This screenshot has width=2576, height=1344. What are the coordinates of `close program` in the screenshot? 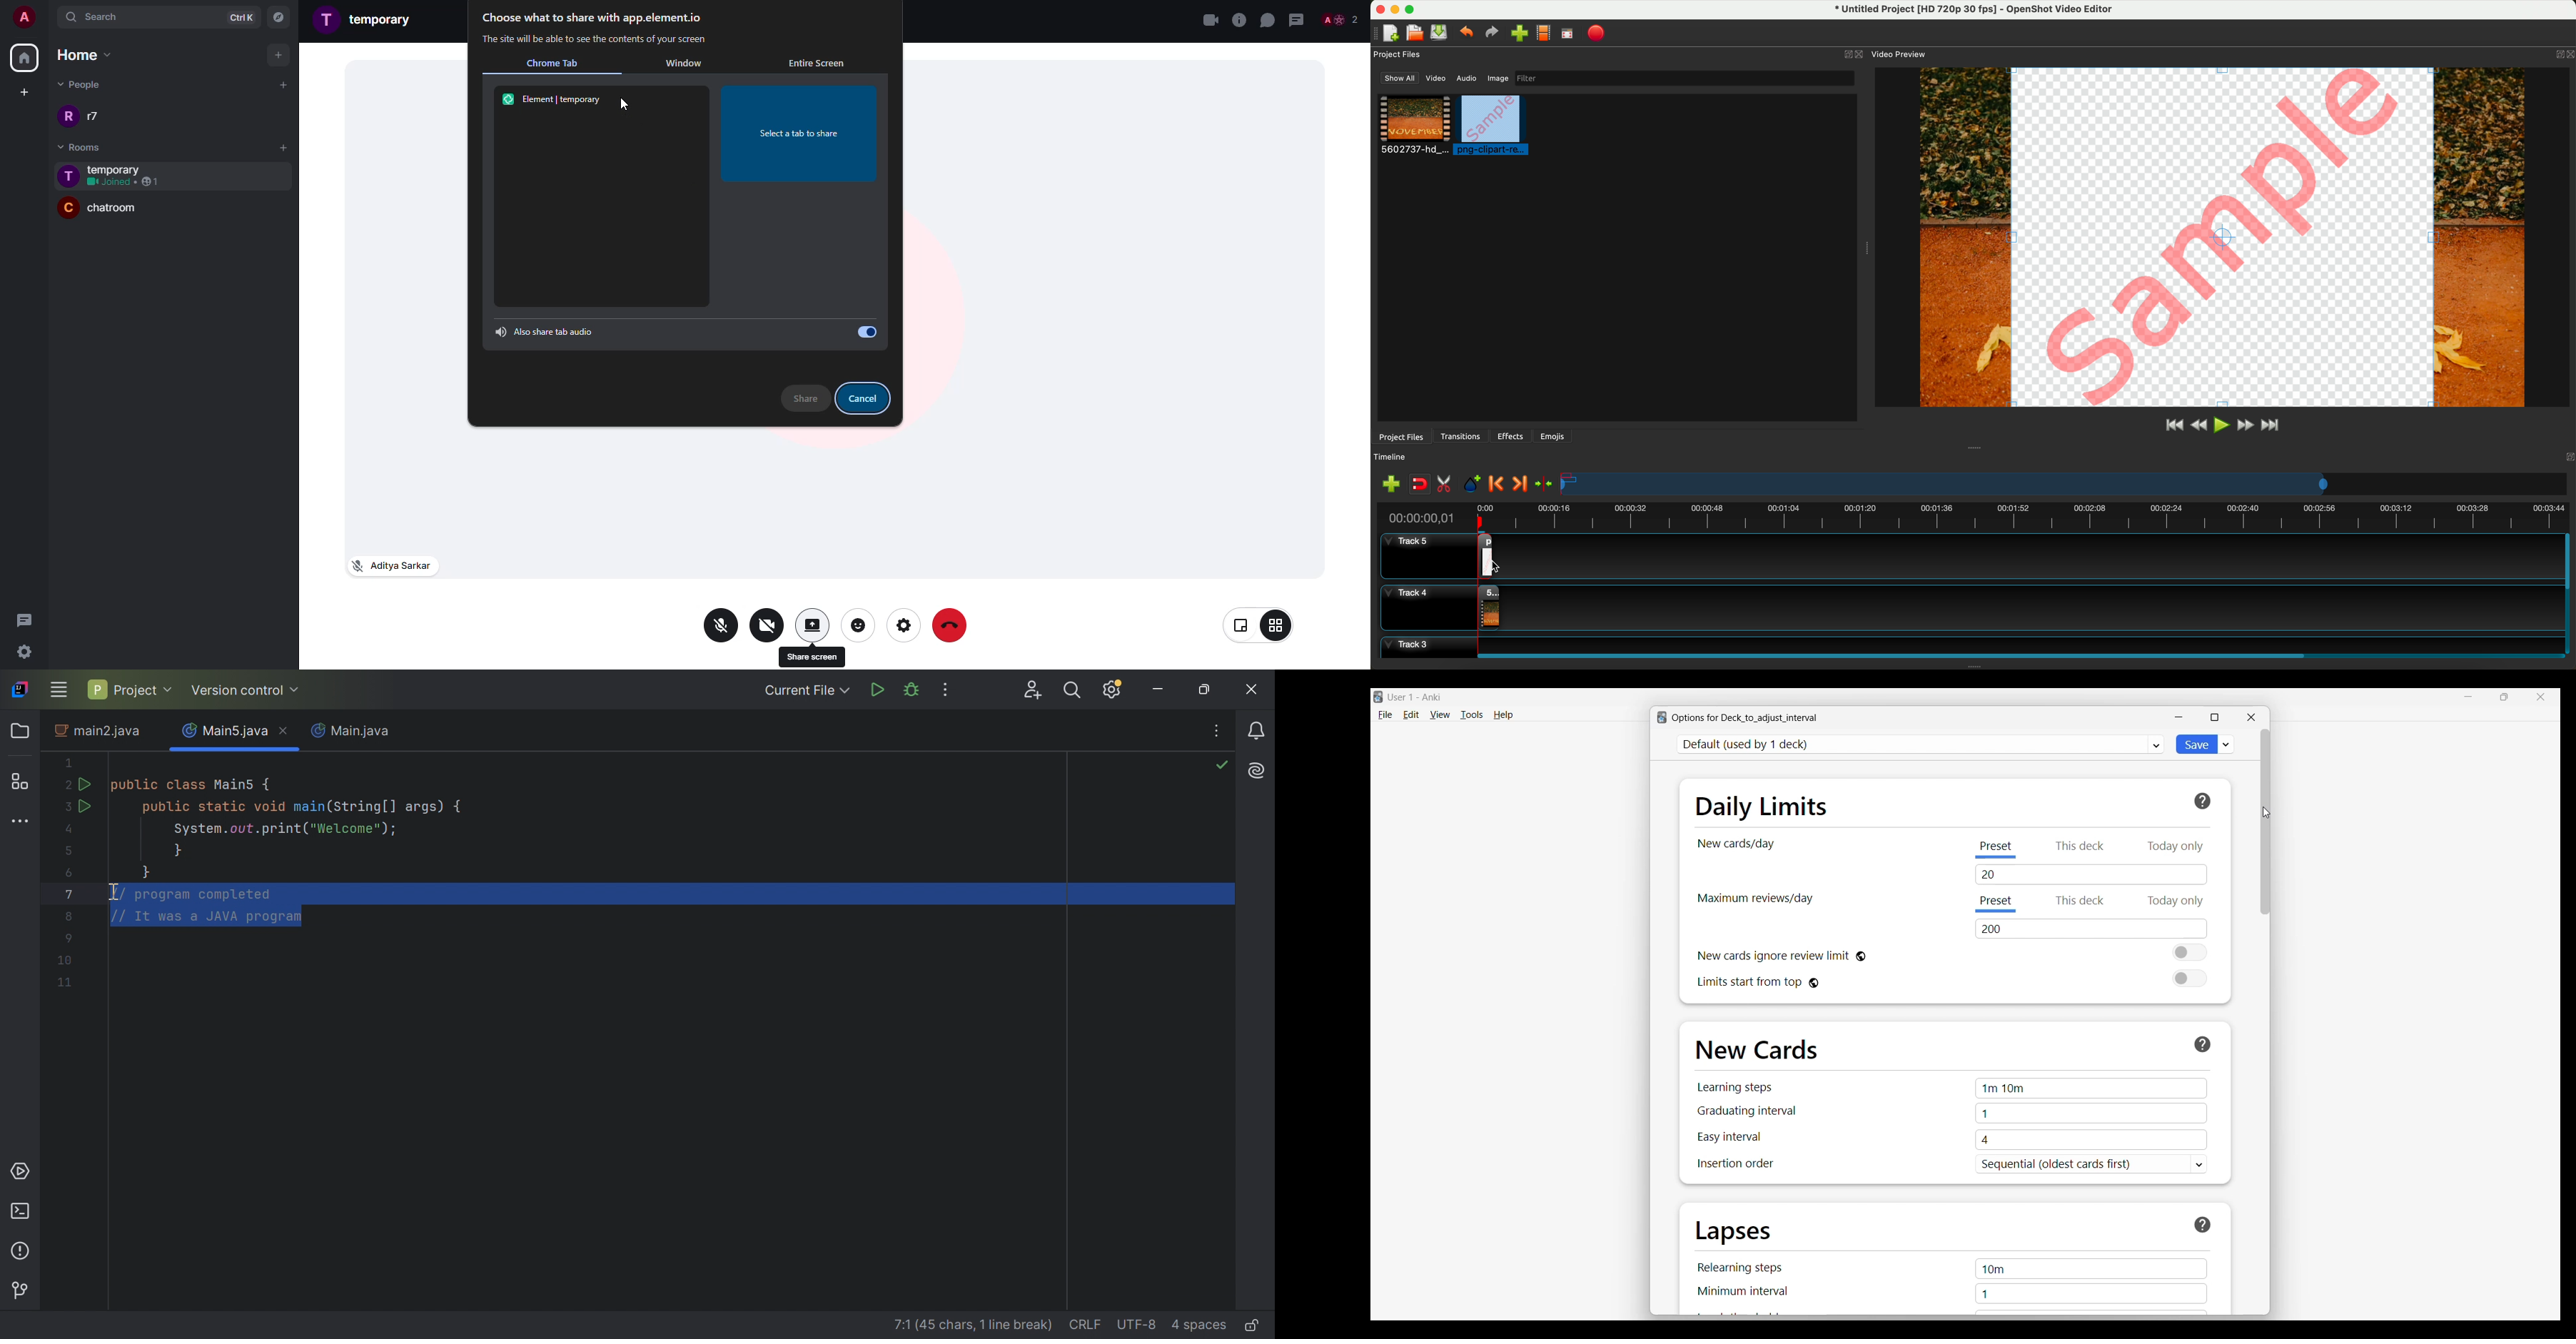 It's located at (1378, 8).